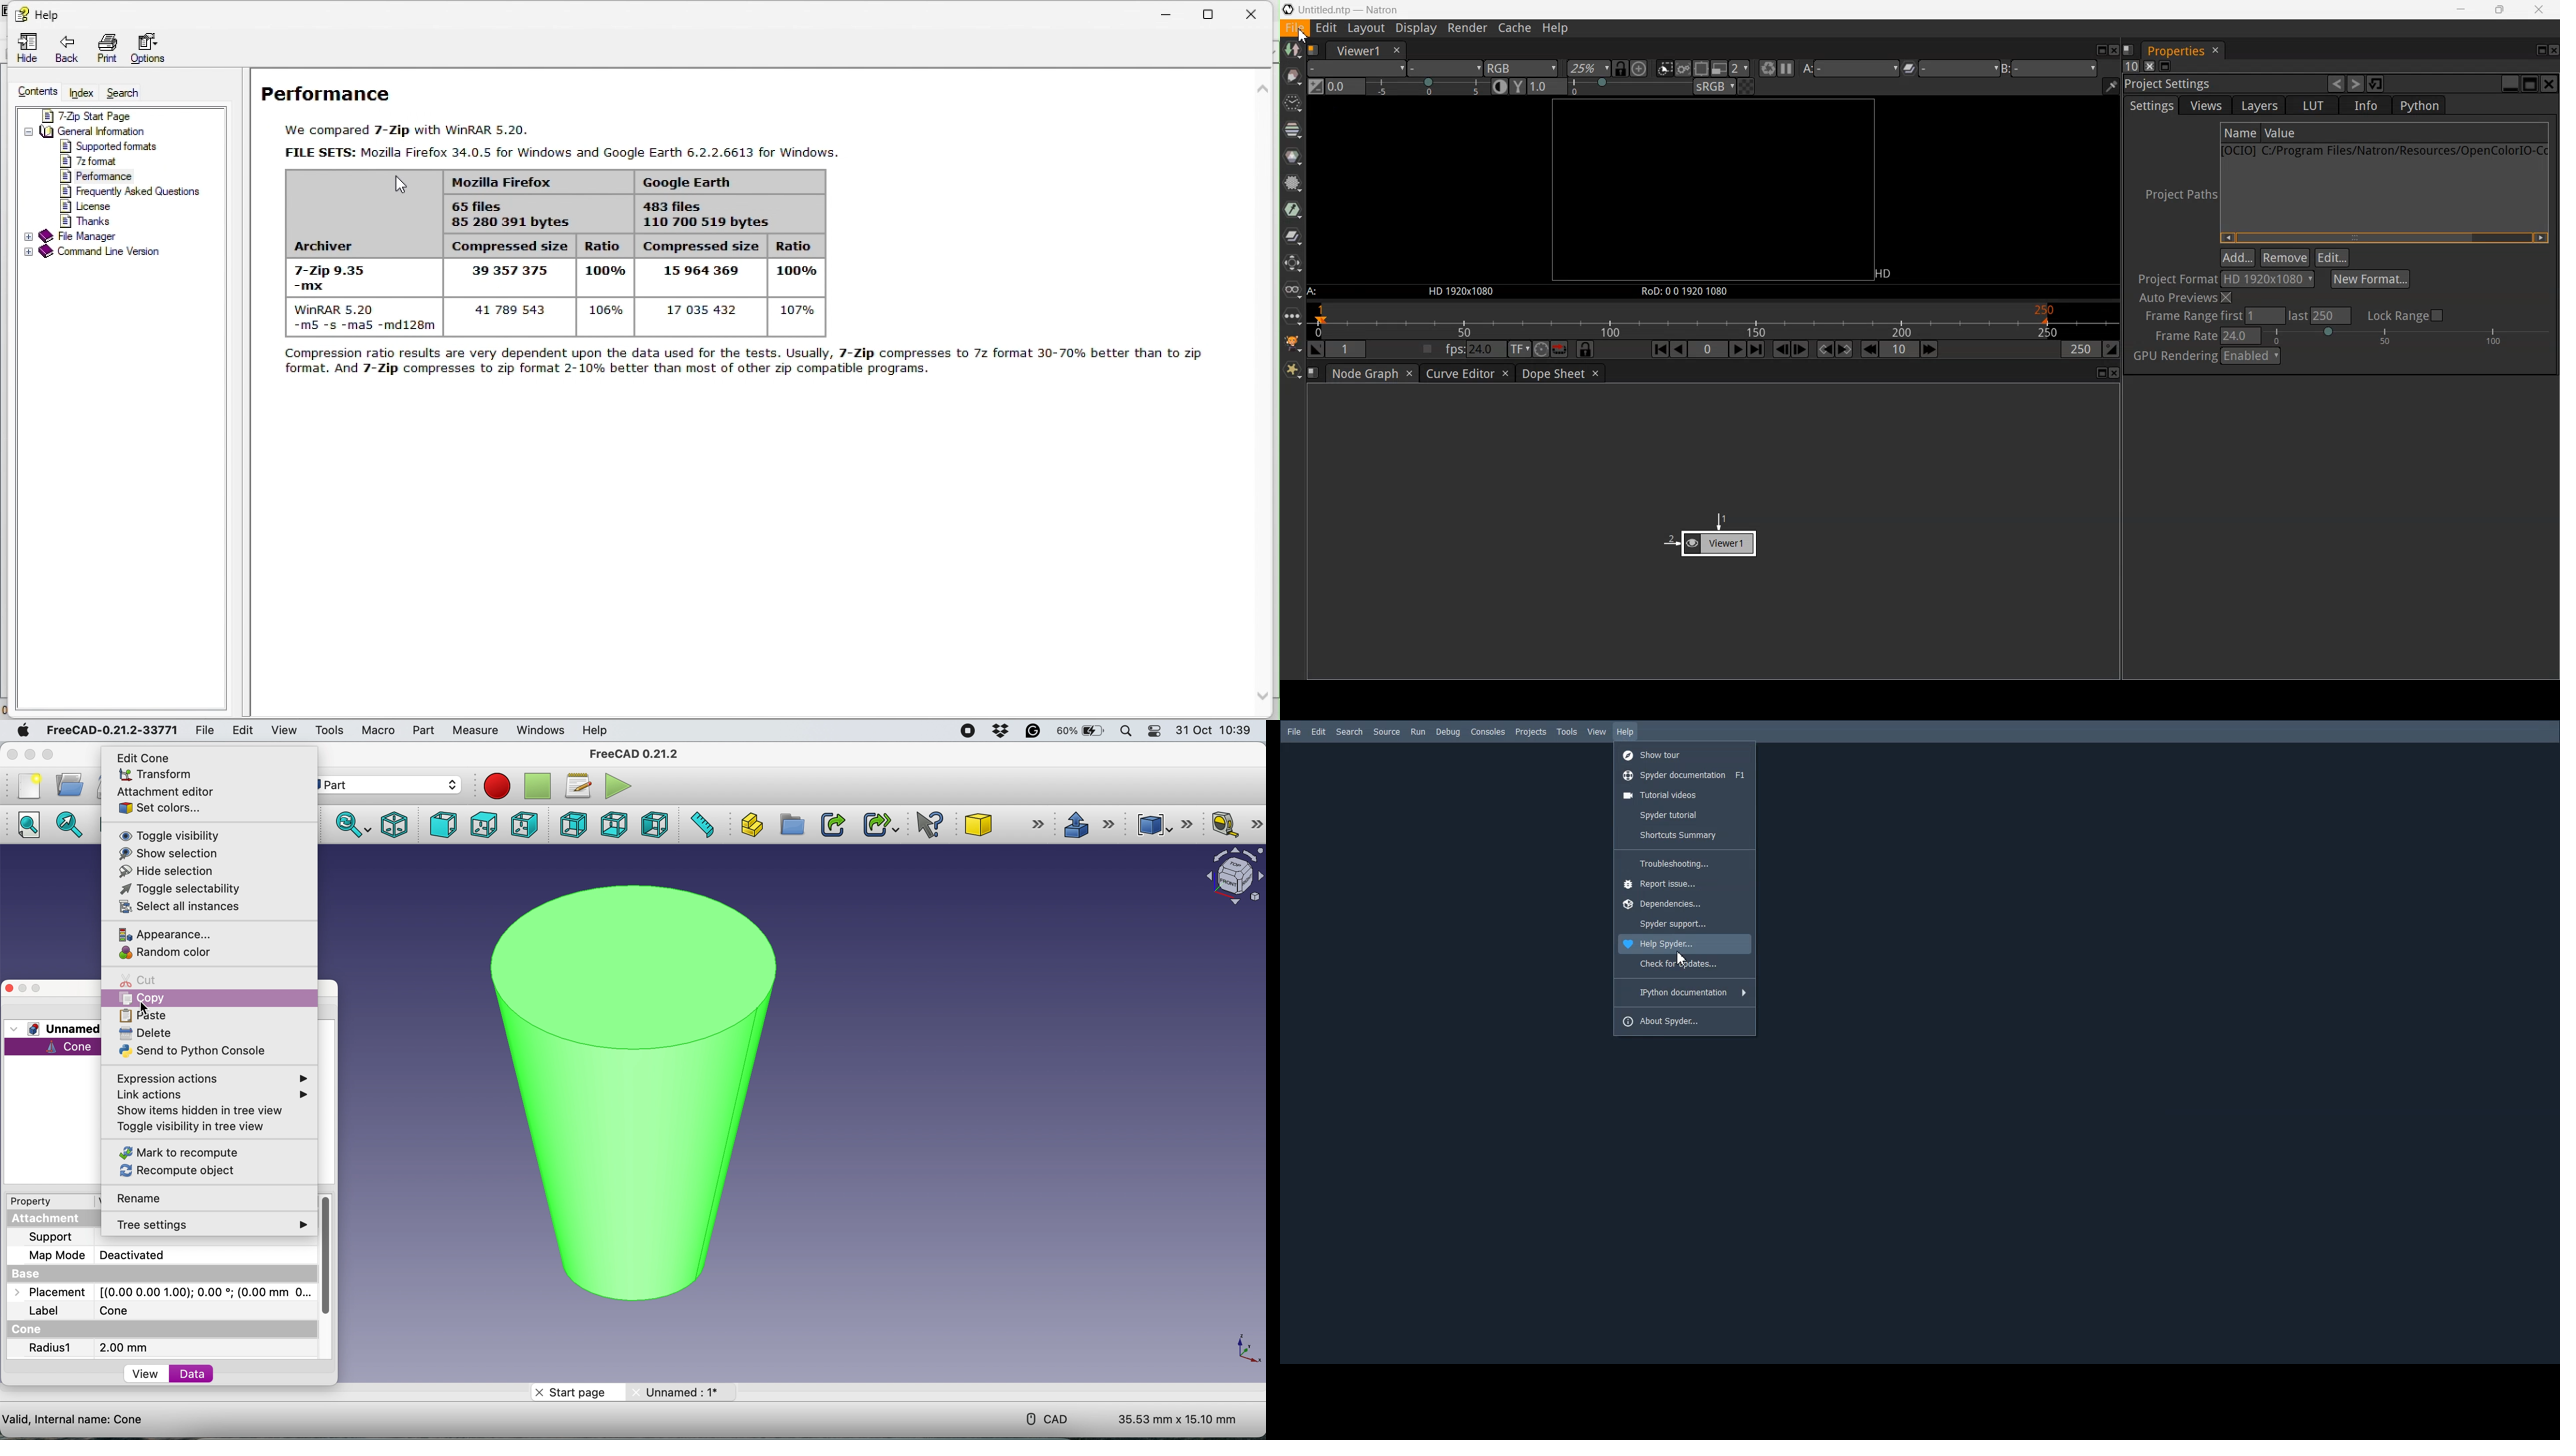 This screenshot has width=2576, height=1456. I want to click on cursor, so click(1683, 960).